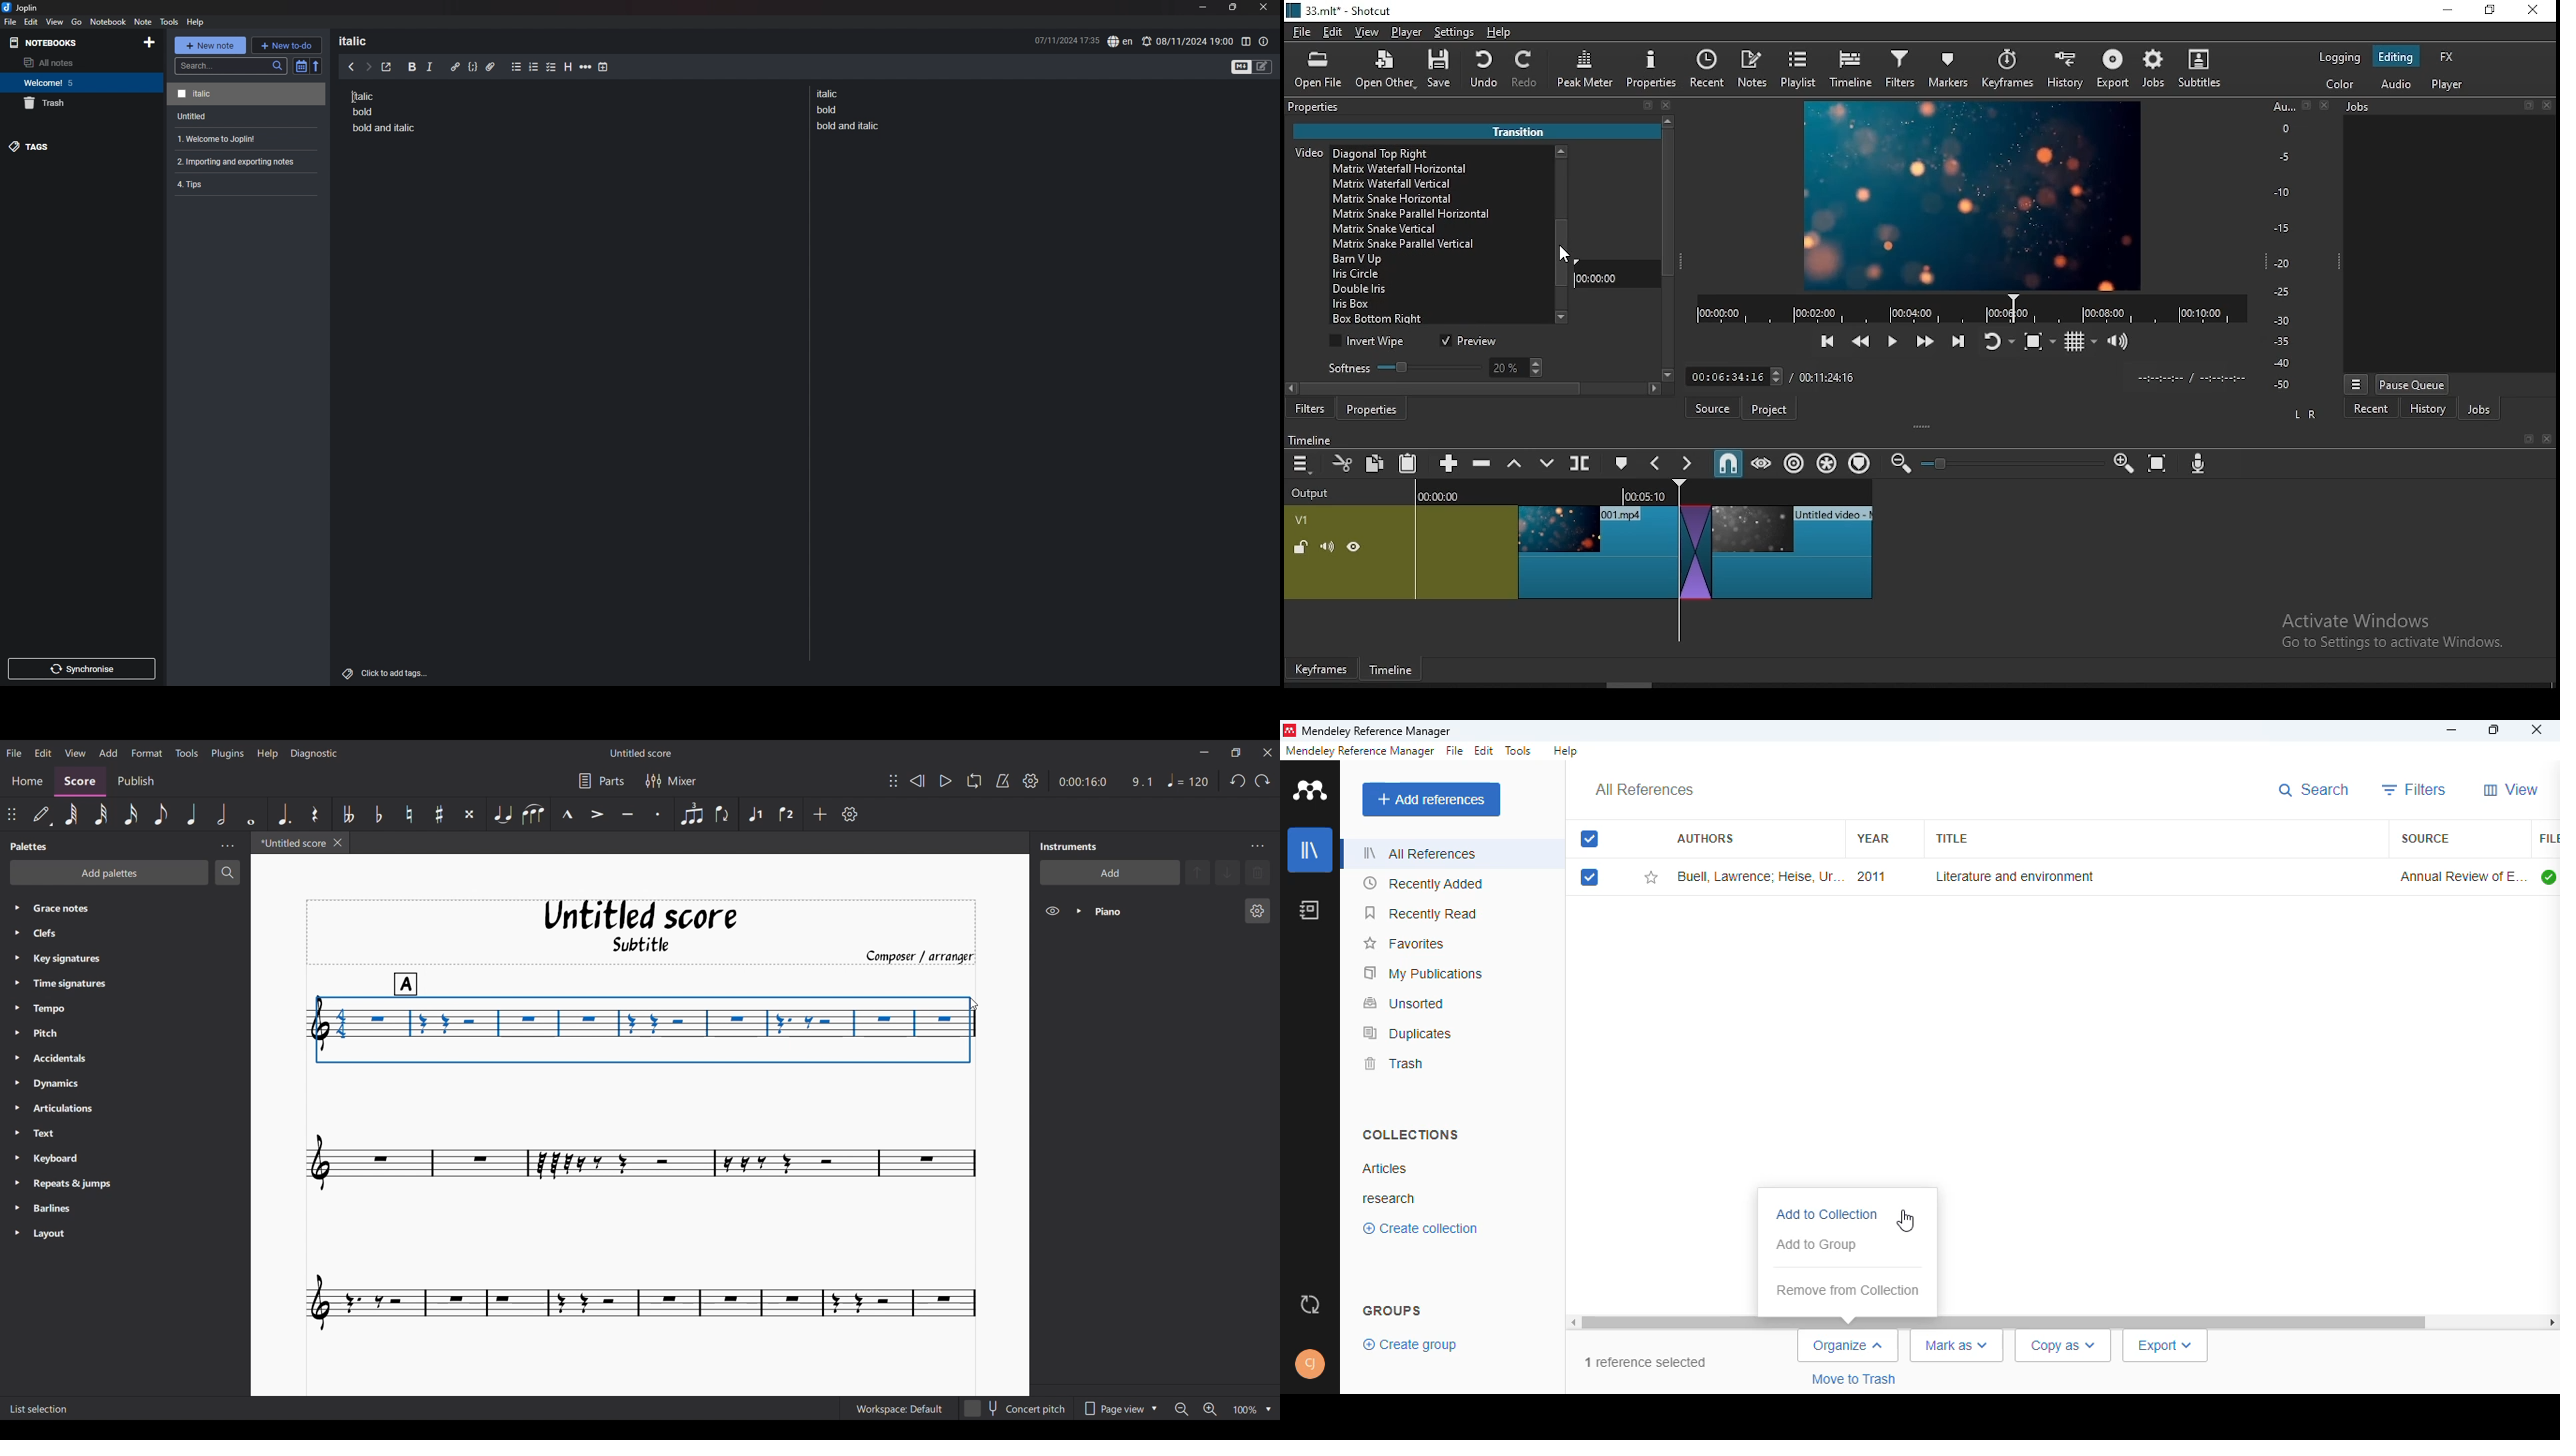 The width and height of the screenshot is (2576, 1456). Describe the element at coordinates (974, 781) in the screenshot. I see `Loop playback` at that location.